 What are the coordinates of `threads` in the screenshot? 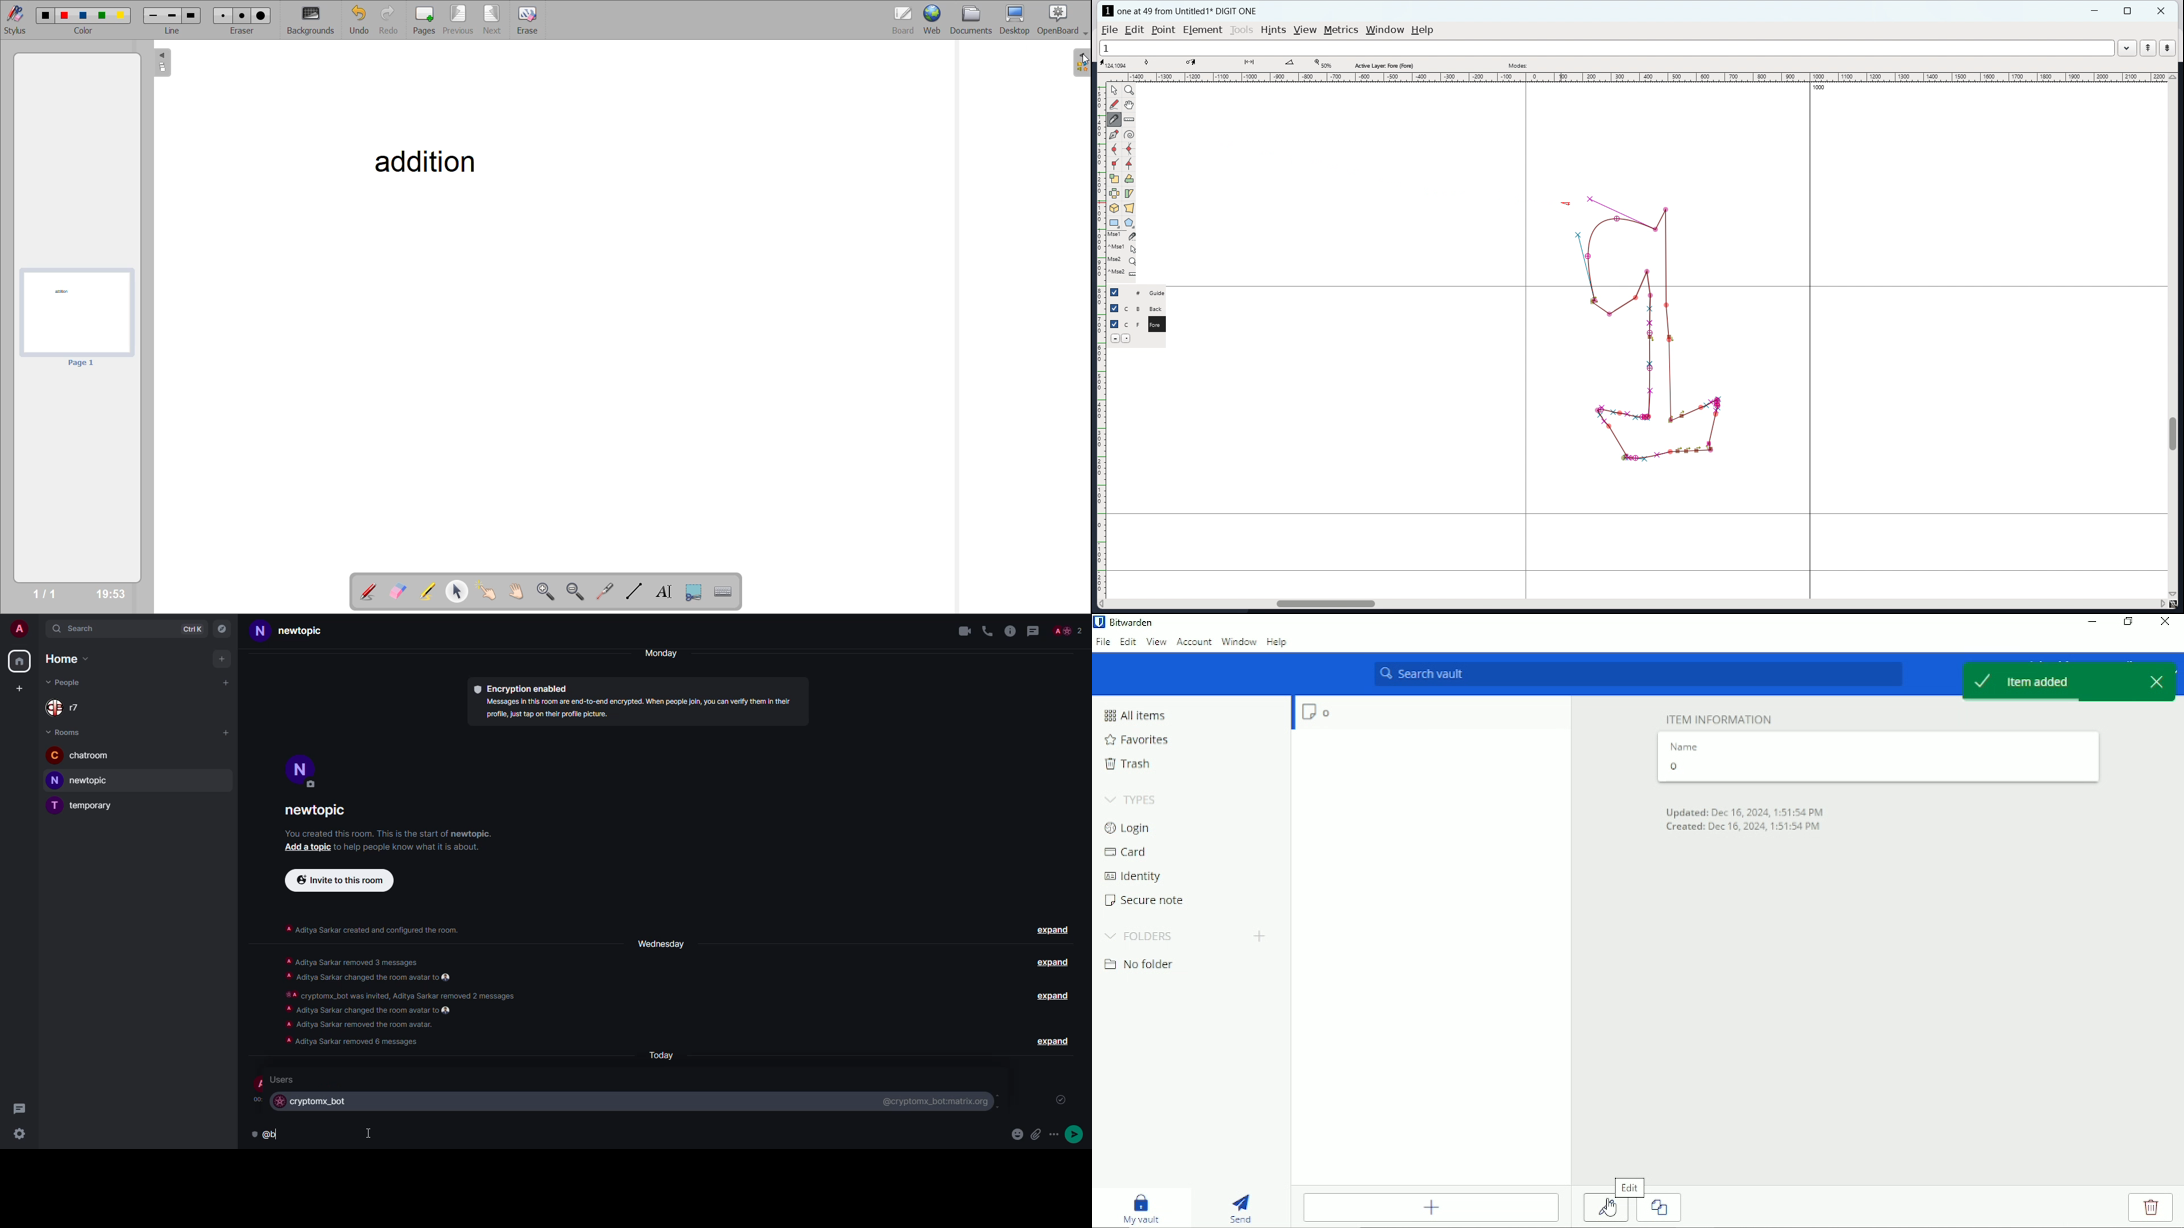 It's located at (19, 1108).